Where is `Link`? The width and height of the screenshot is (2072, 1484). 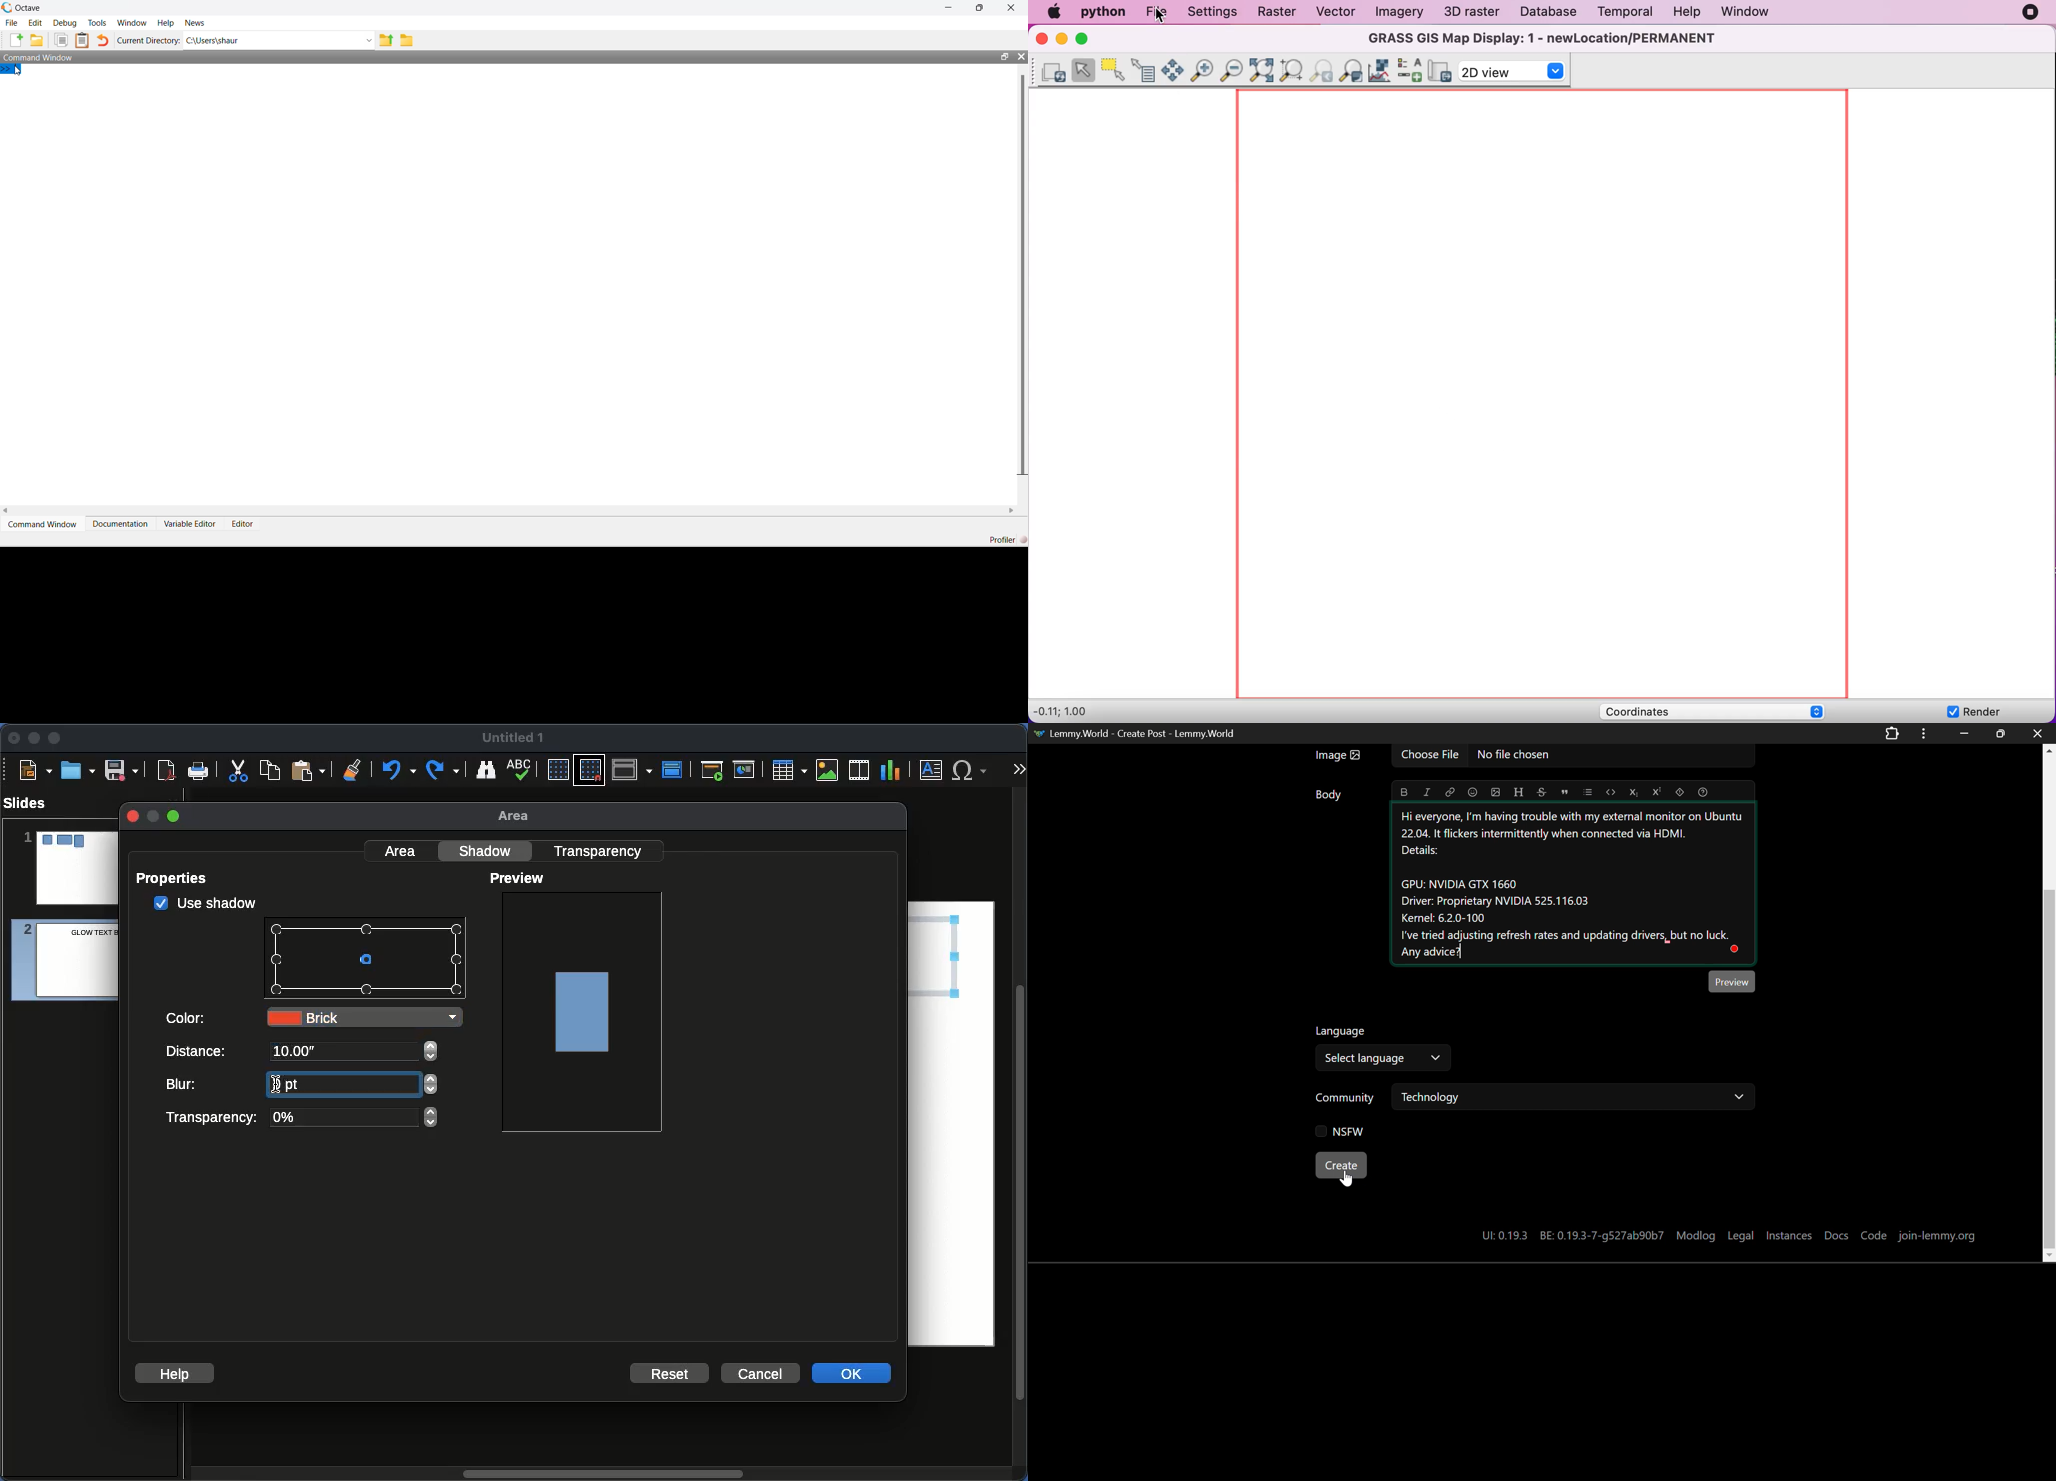
Link is located at coordinates (1449, 792).